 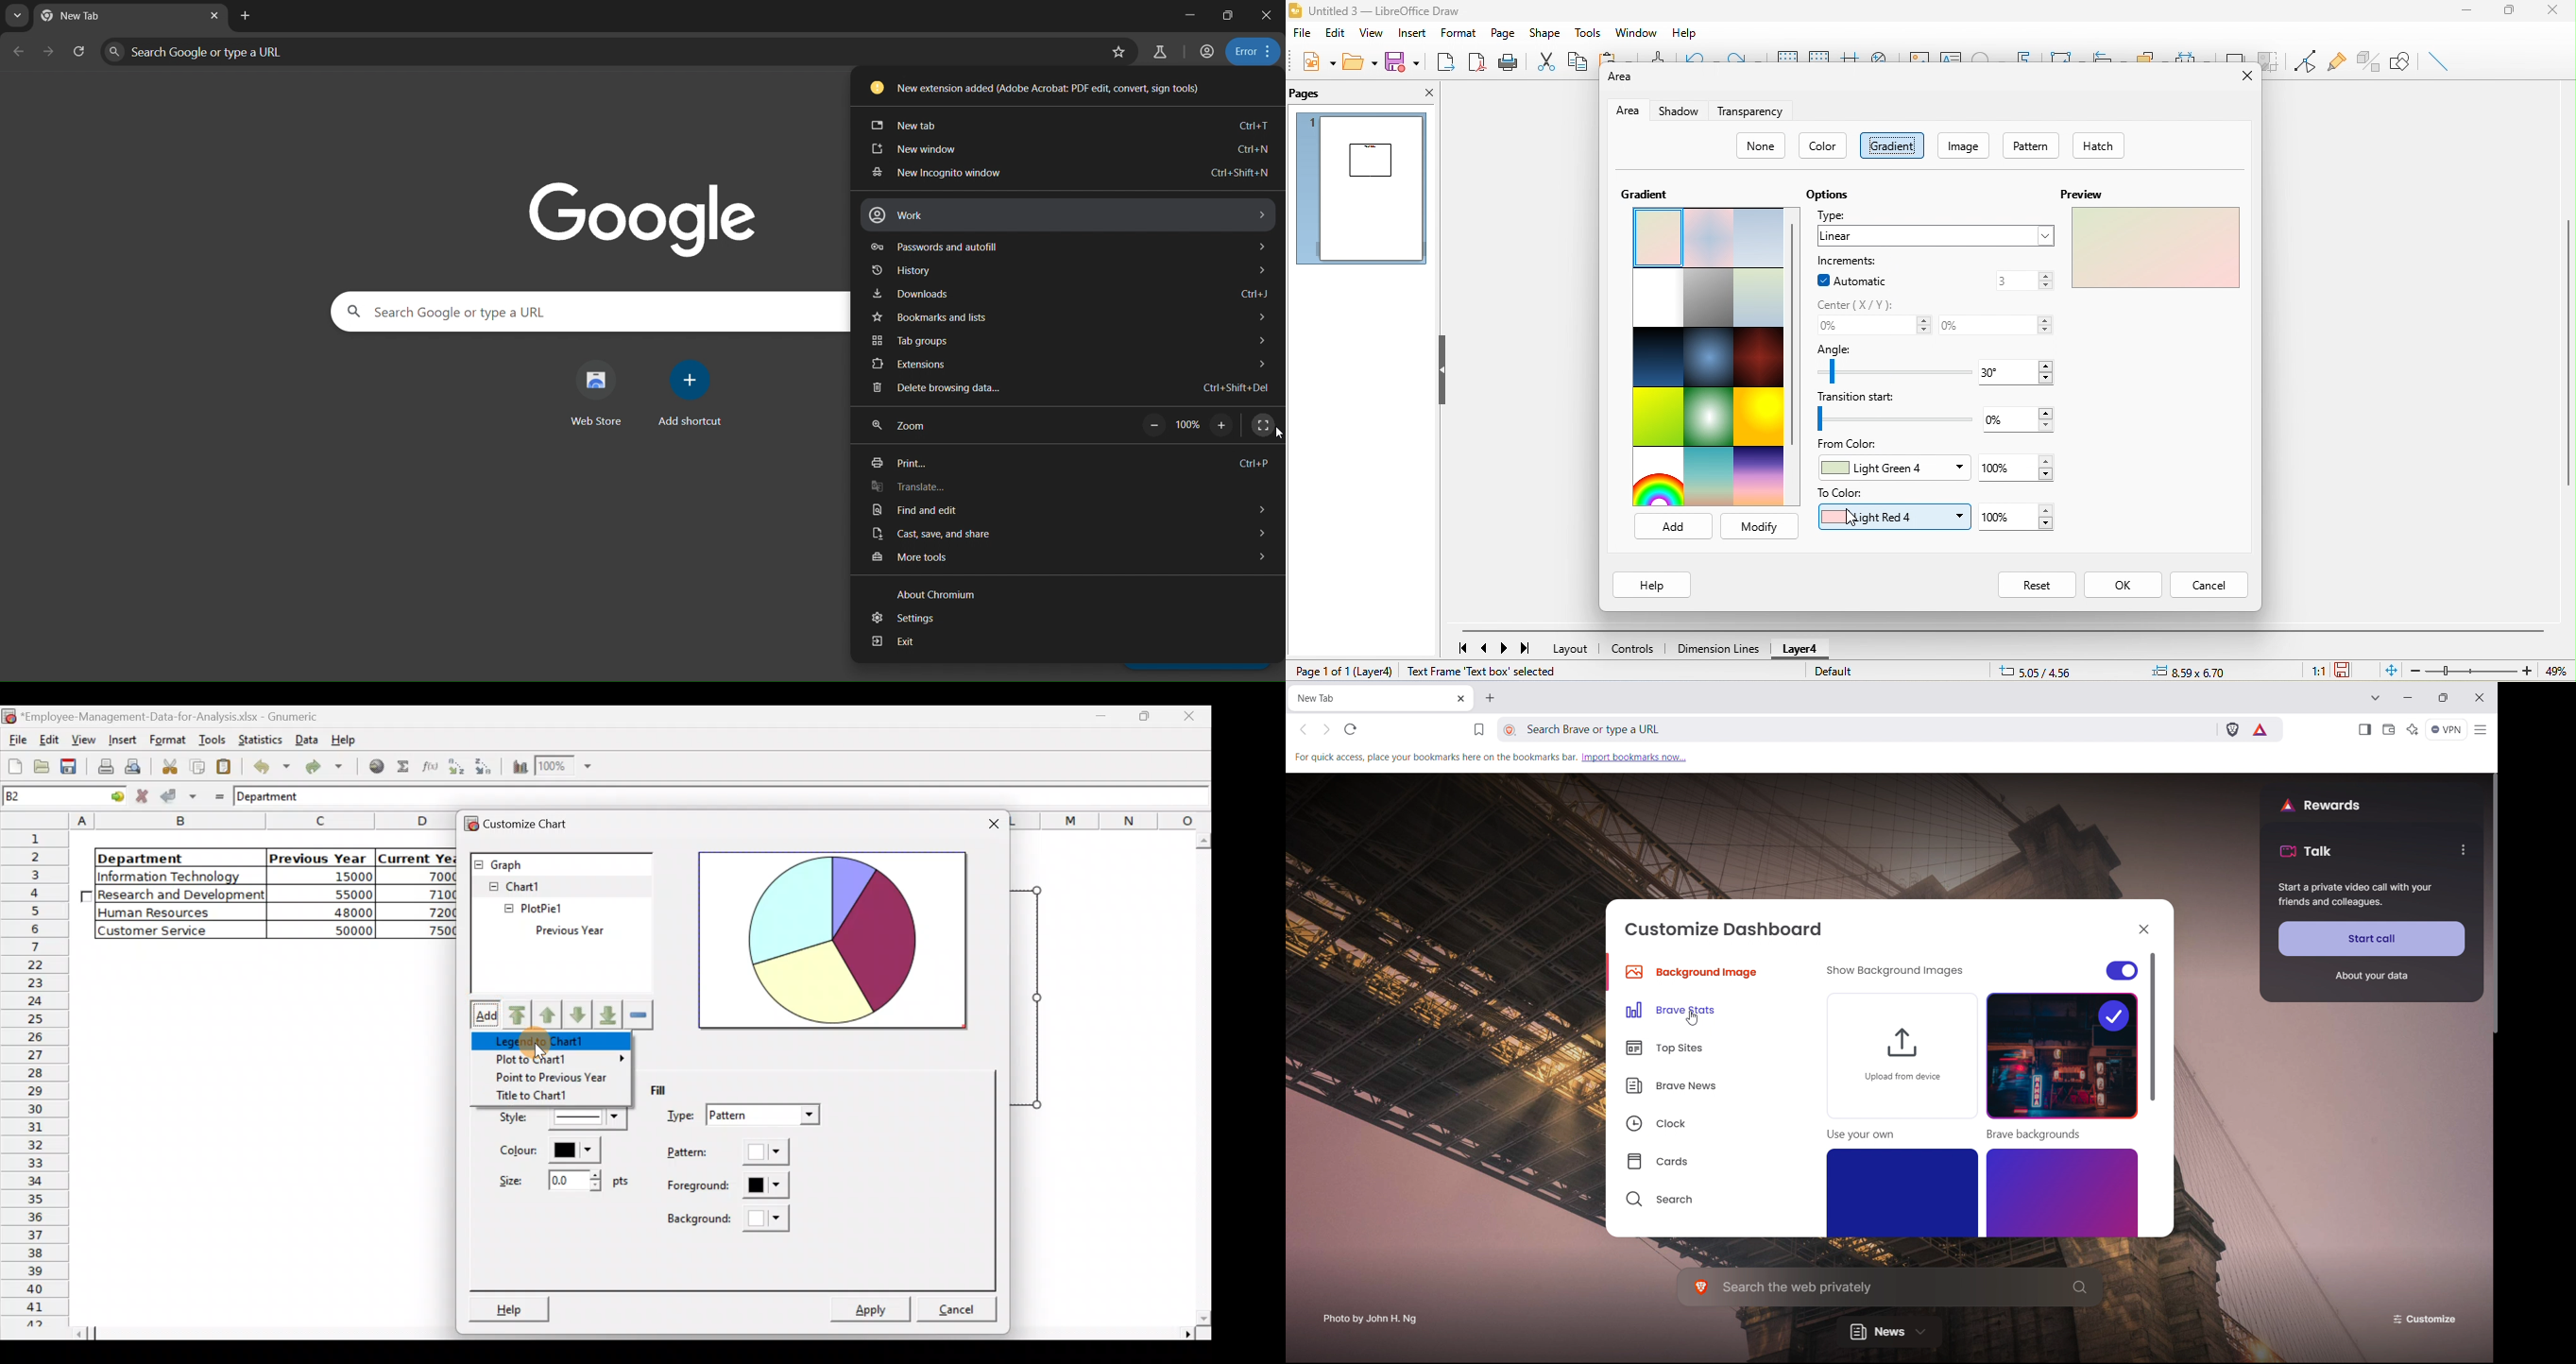 I want to click on shadow, so click(x=1680, y=110).